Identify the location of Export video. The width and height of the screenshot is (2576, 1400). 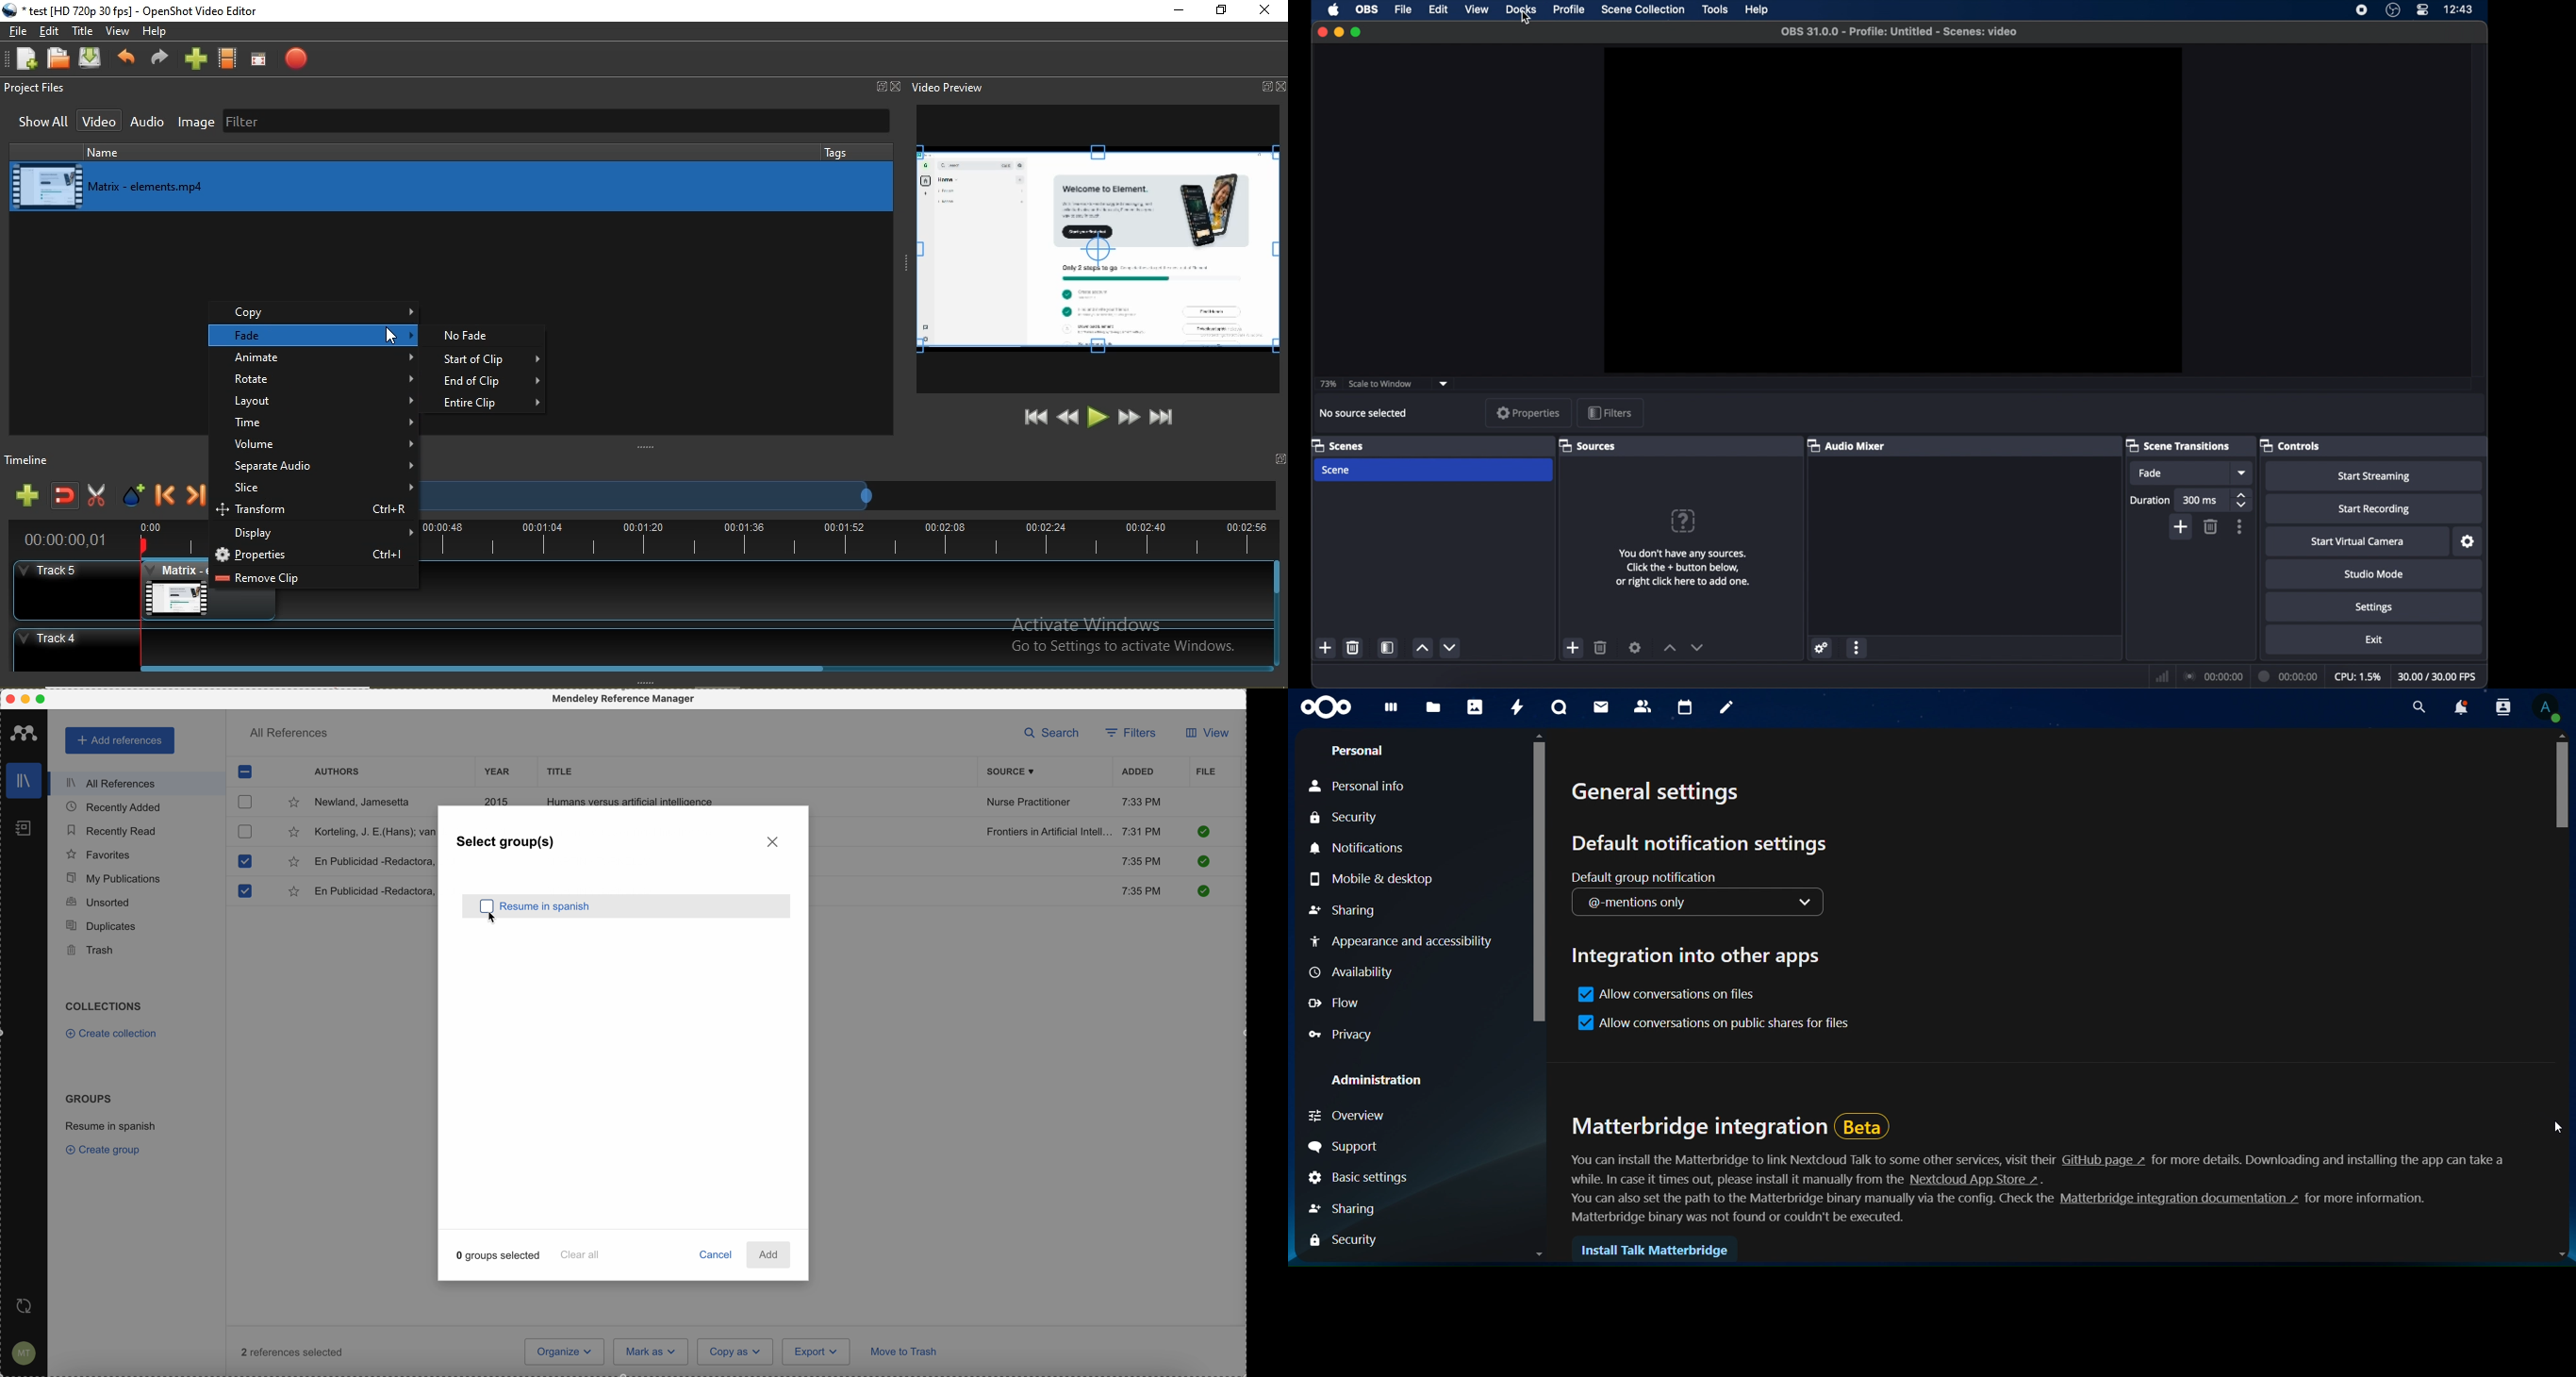
(292, 58).